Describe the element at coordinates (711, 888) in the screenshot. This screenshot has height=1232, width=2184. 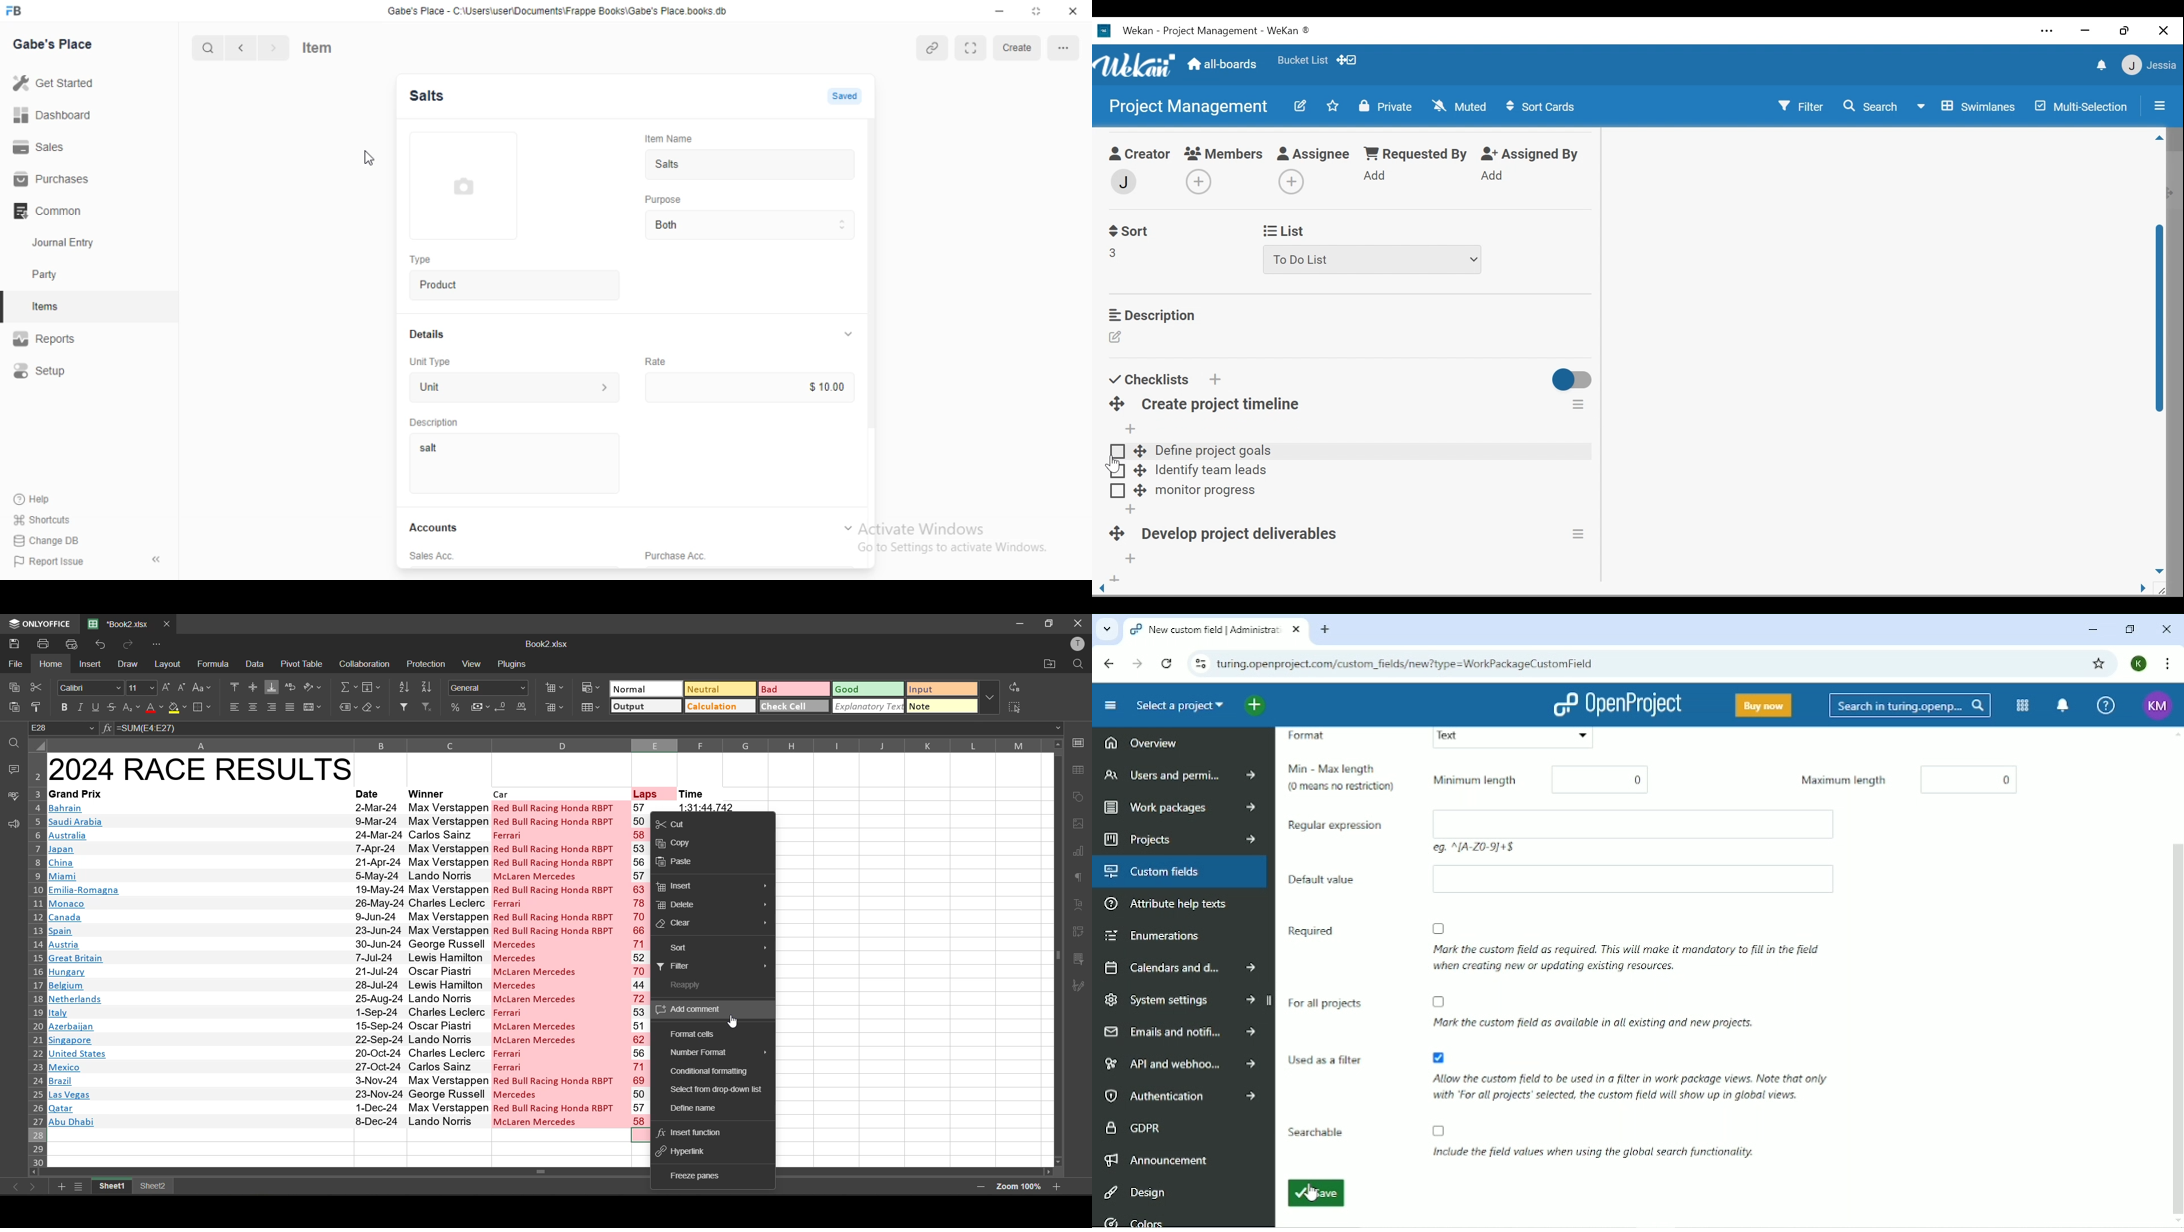
I see `insert` at that location.